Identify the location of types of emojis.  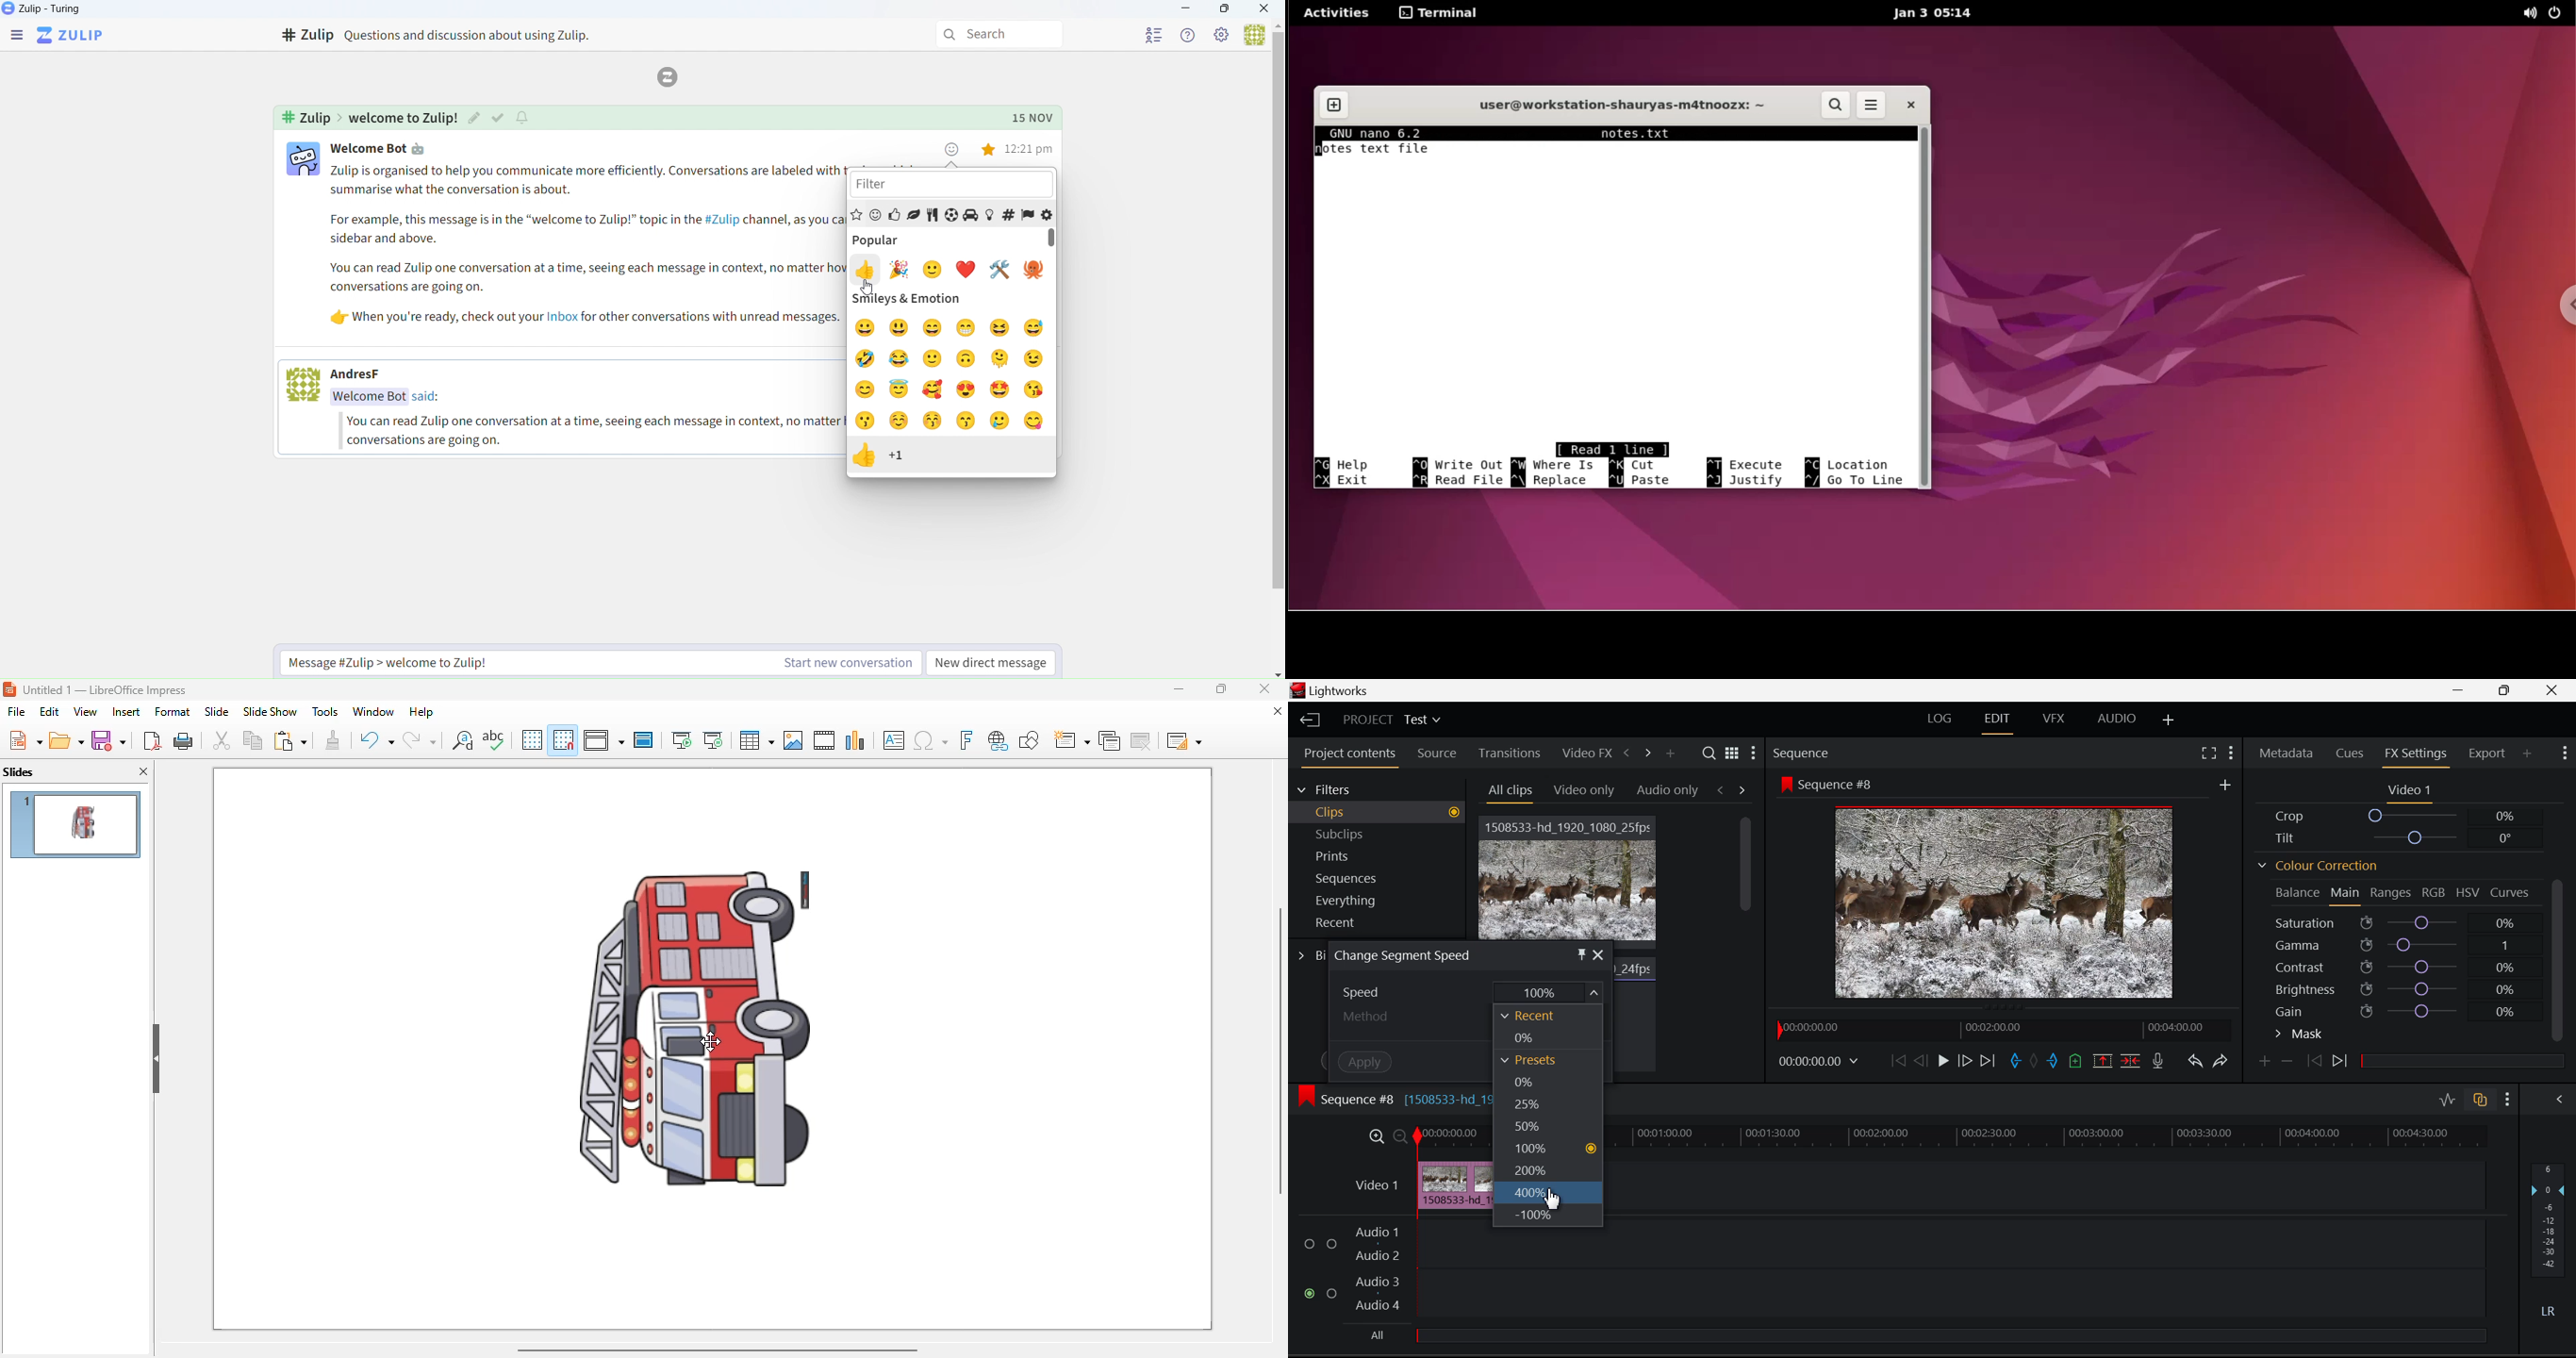
(953, 213).